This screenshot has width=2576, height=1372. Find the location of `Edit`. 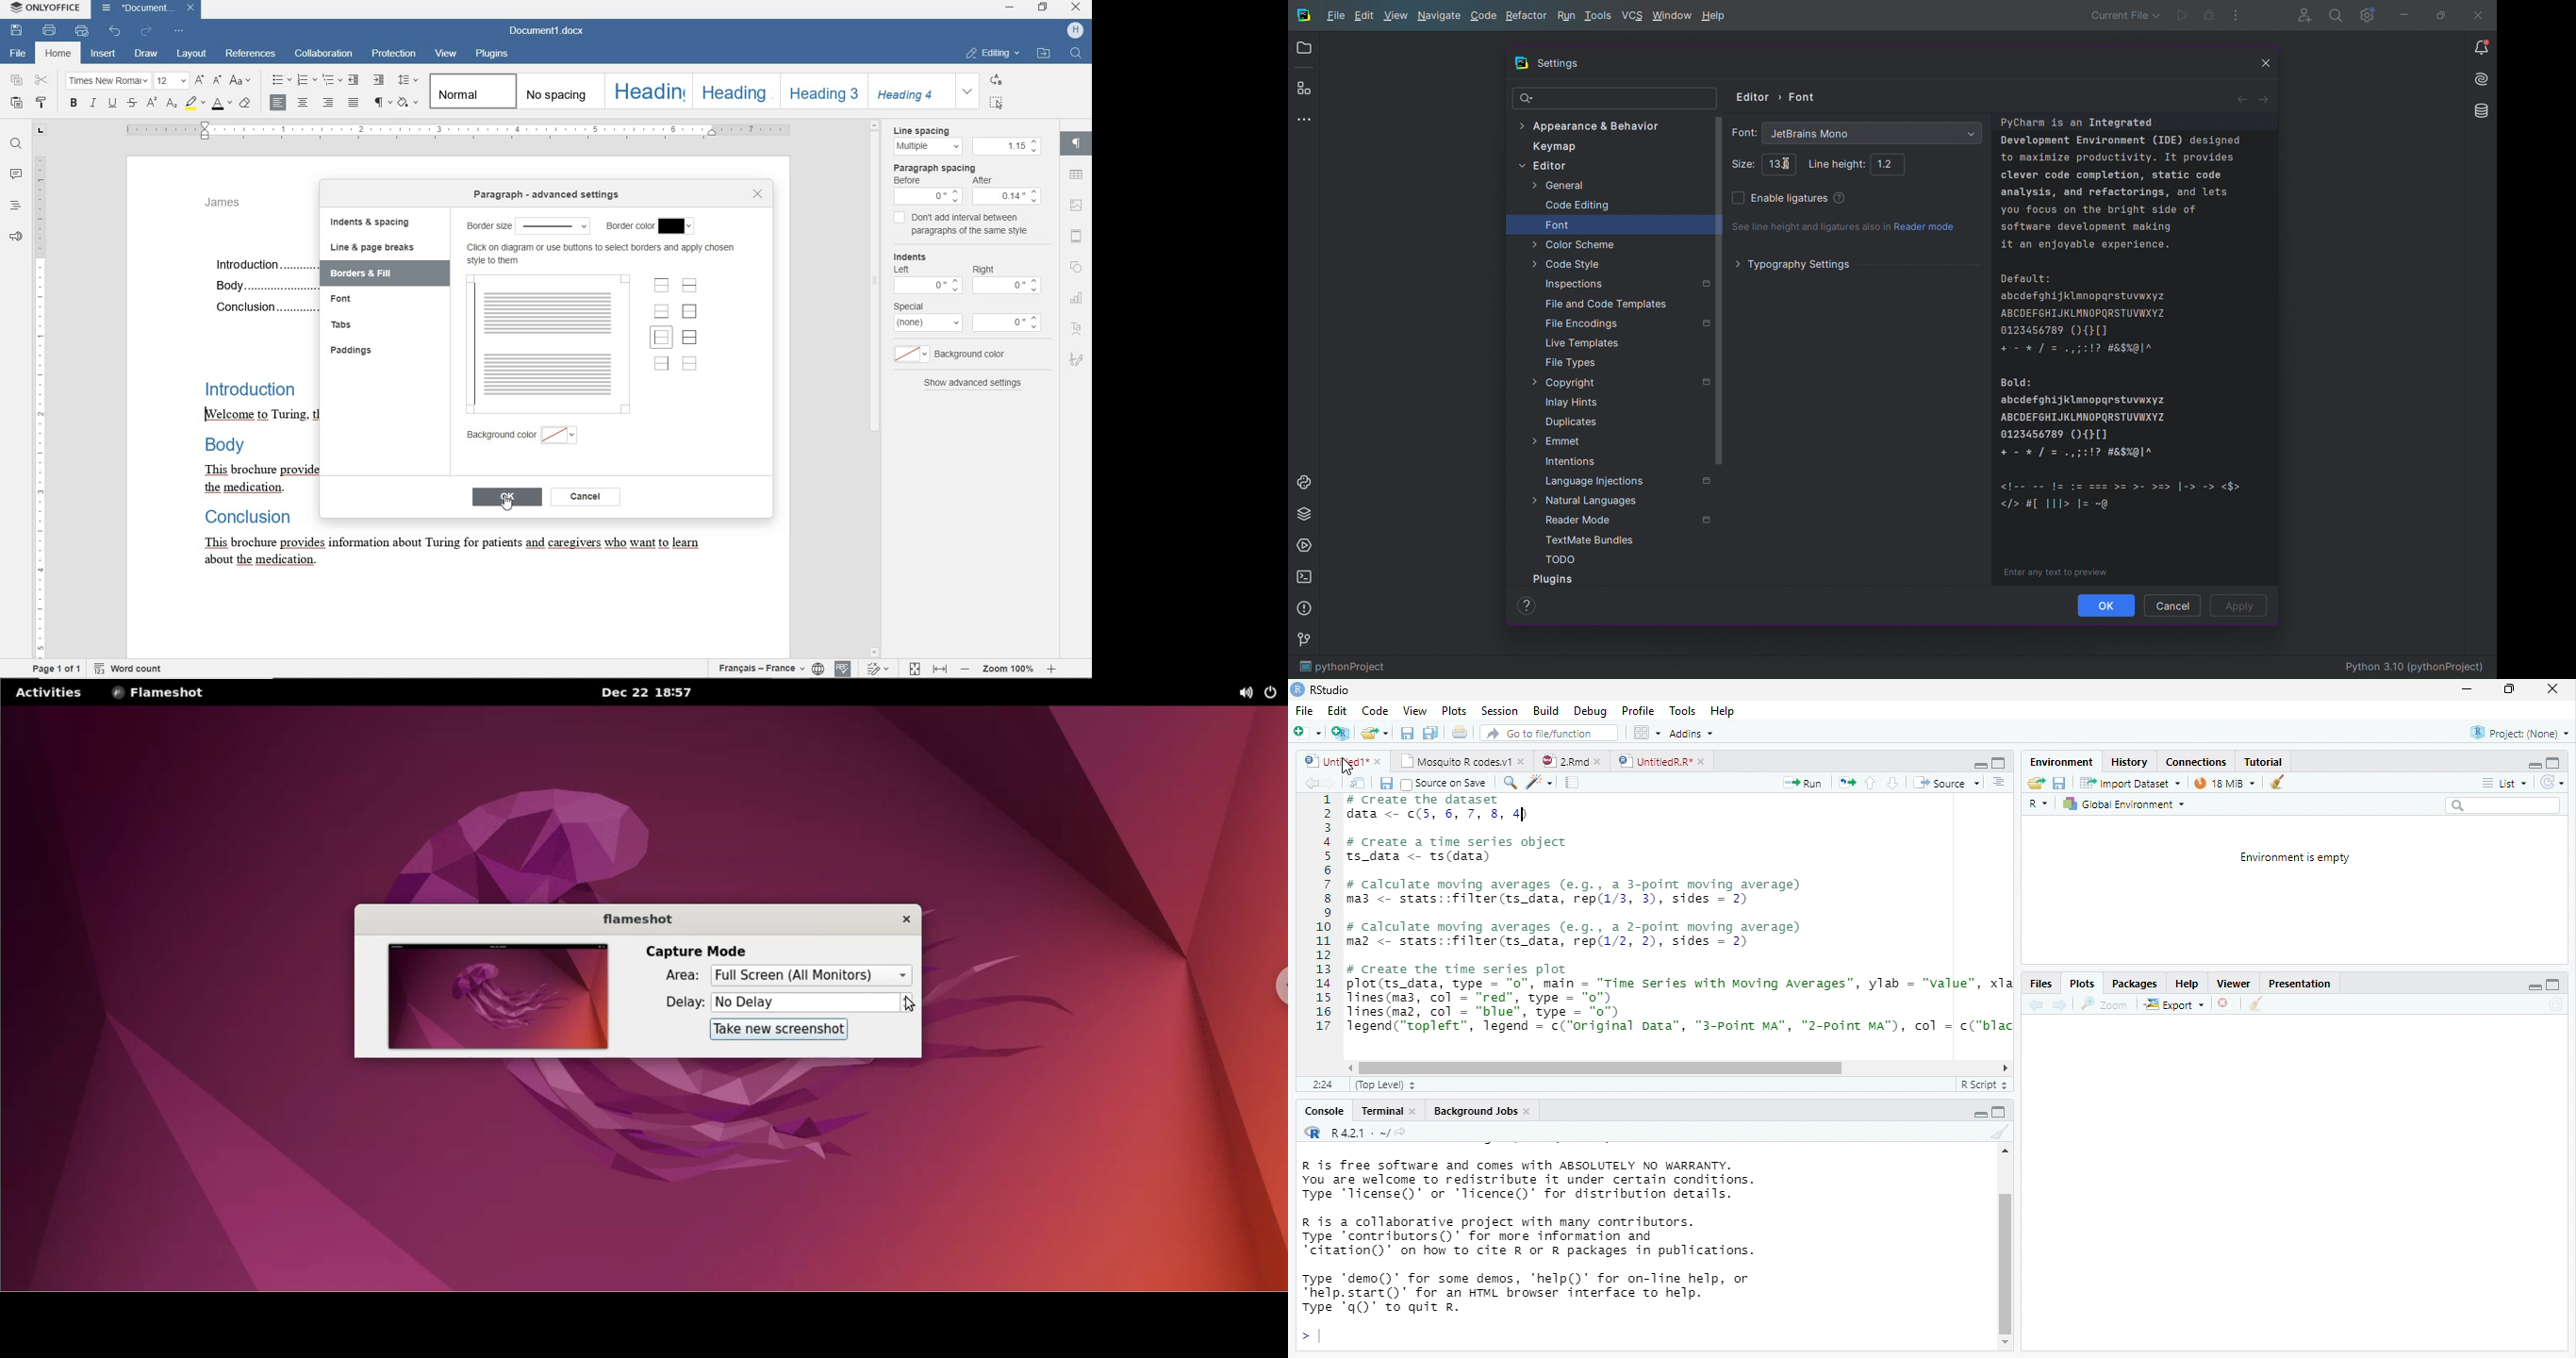

Edit is located at coordinates (1363, 16).